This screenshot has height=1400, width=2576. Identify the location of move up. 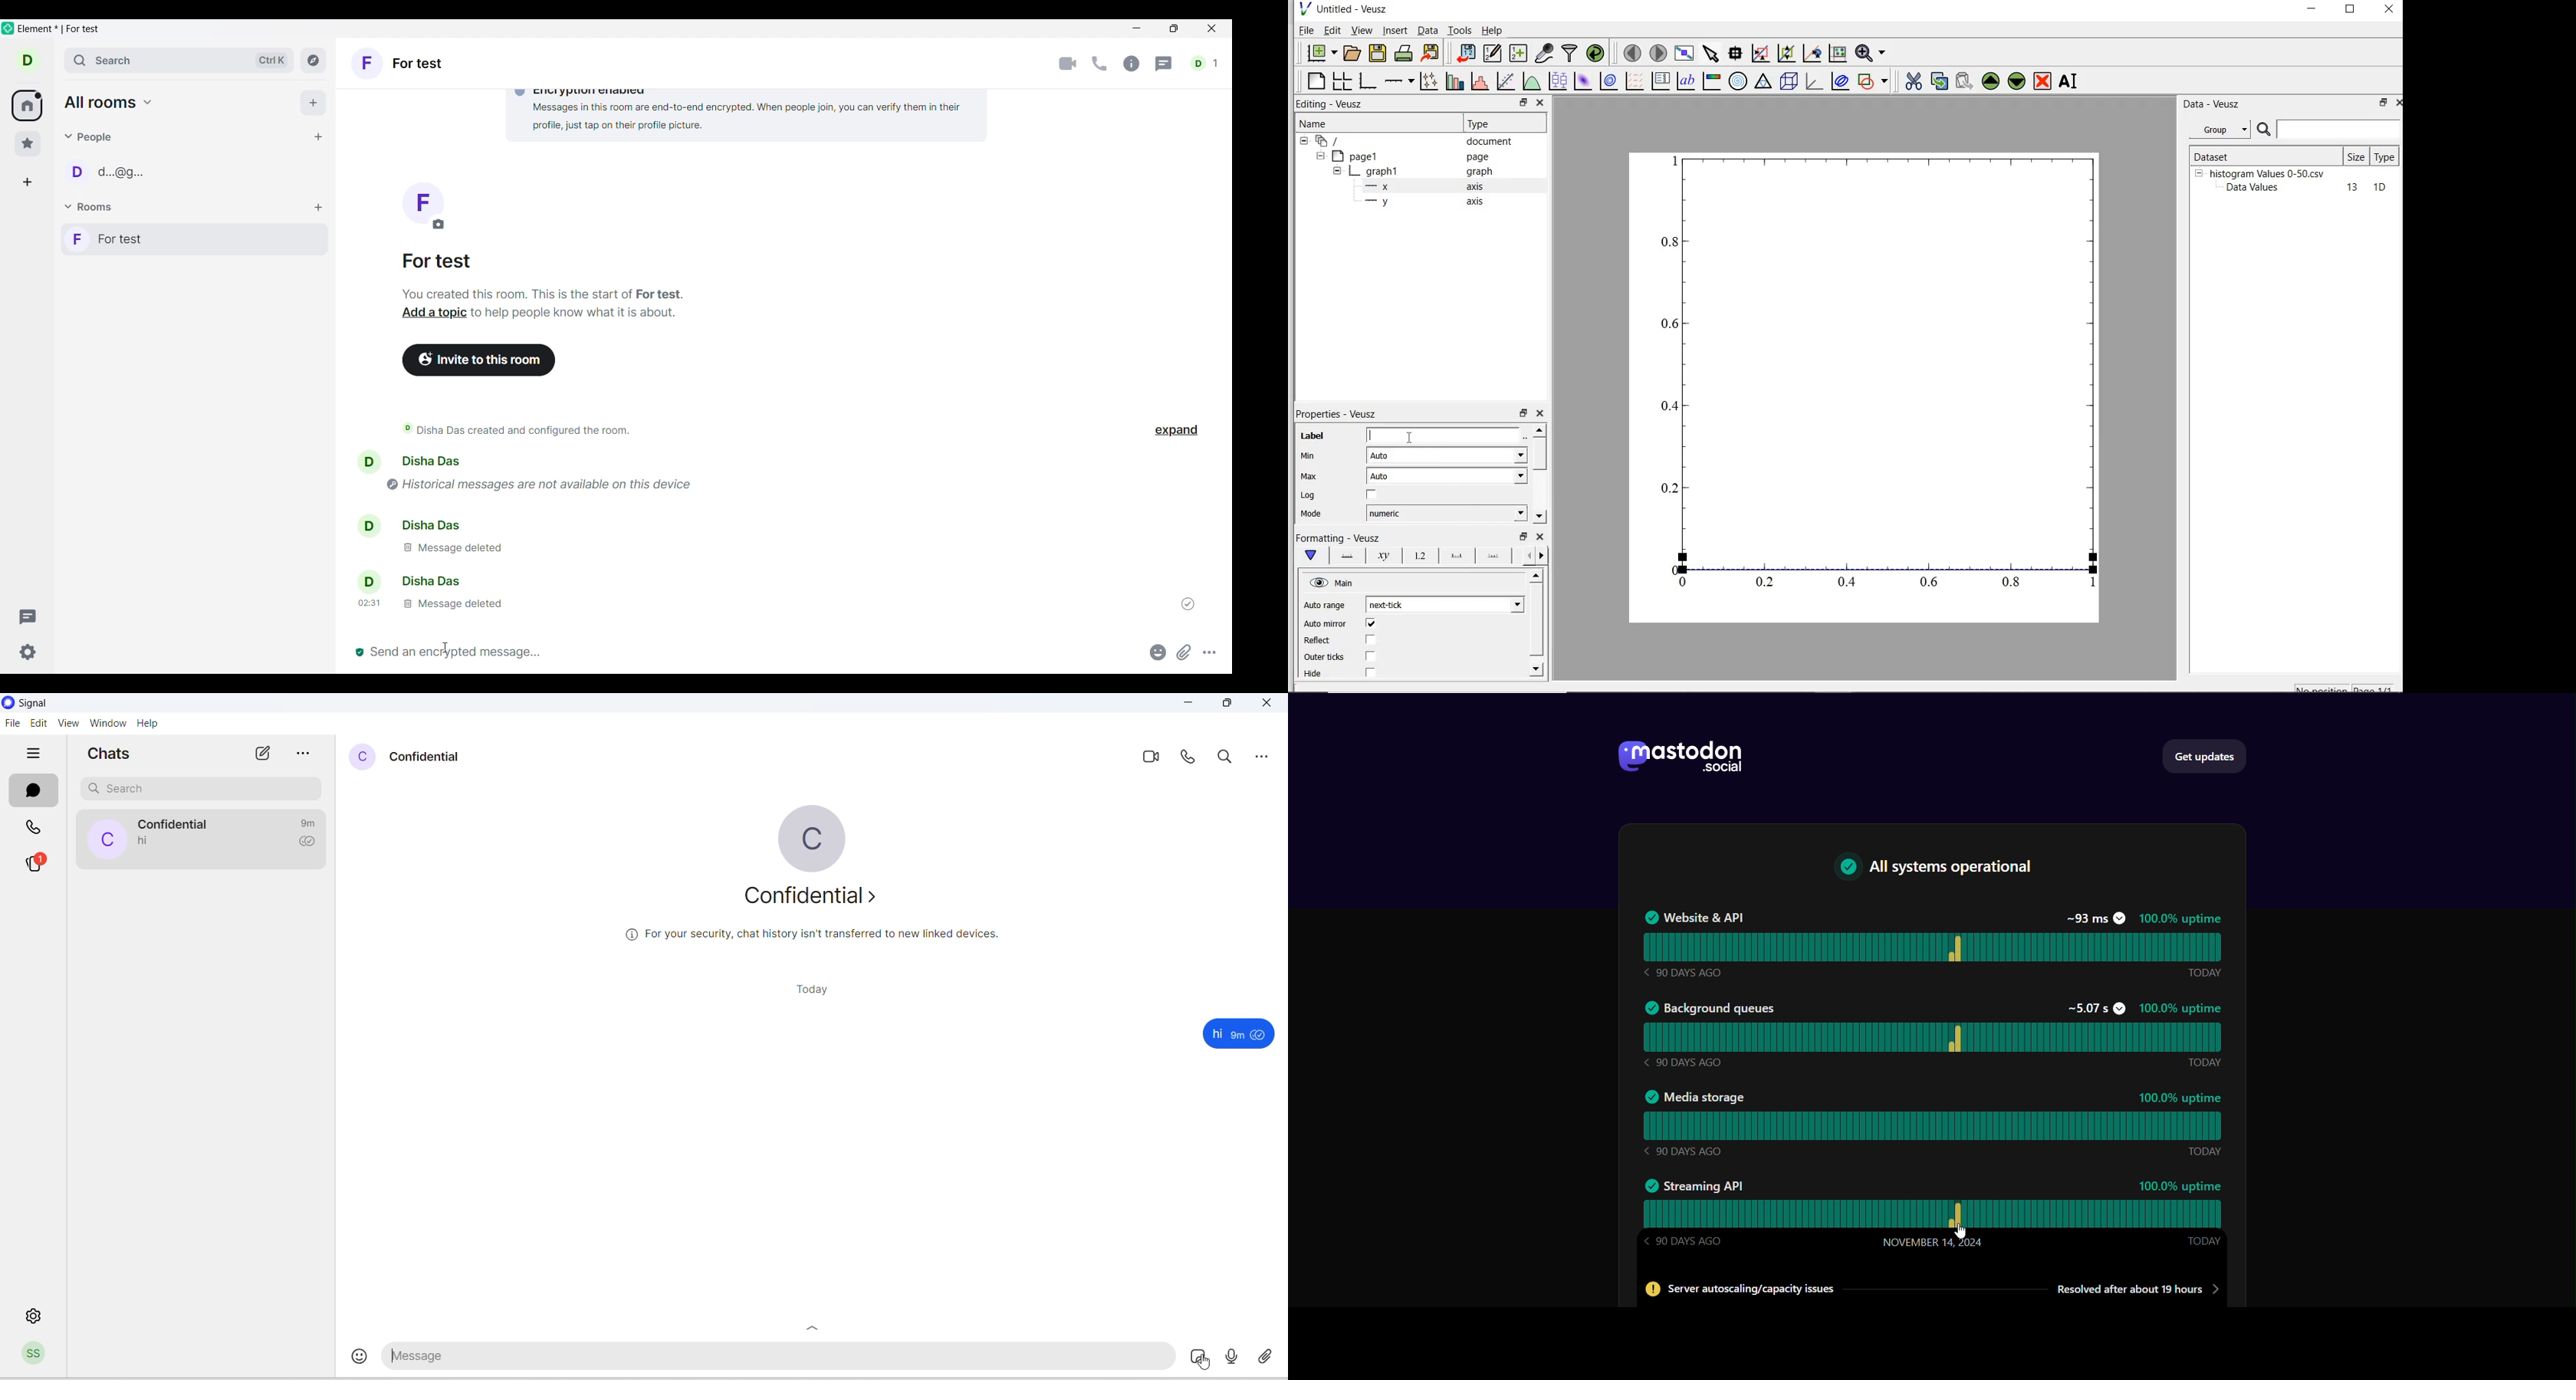
(1537, 575).